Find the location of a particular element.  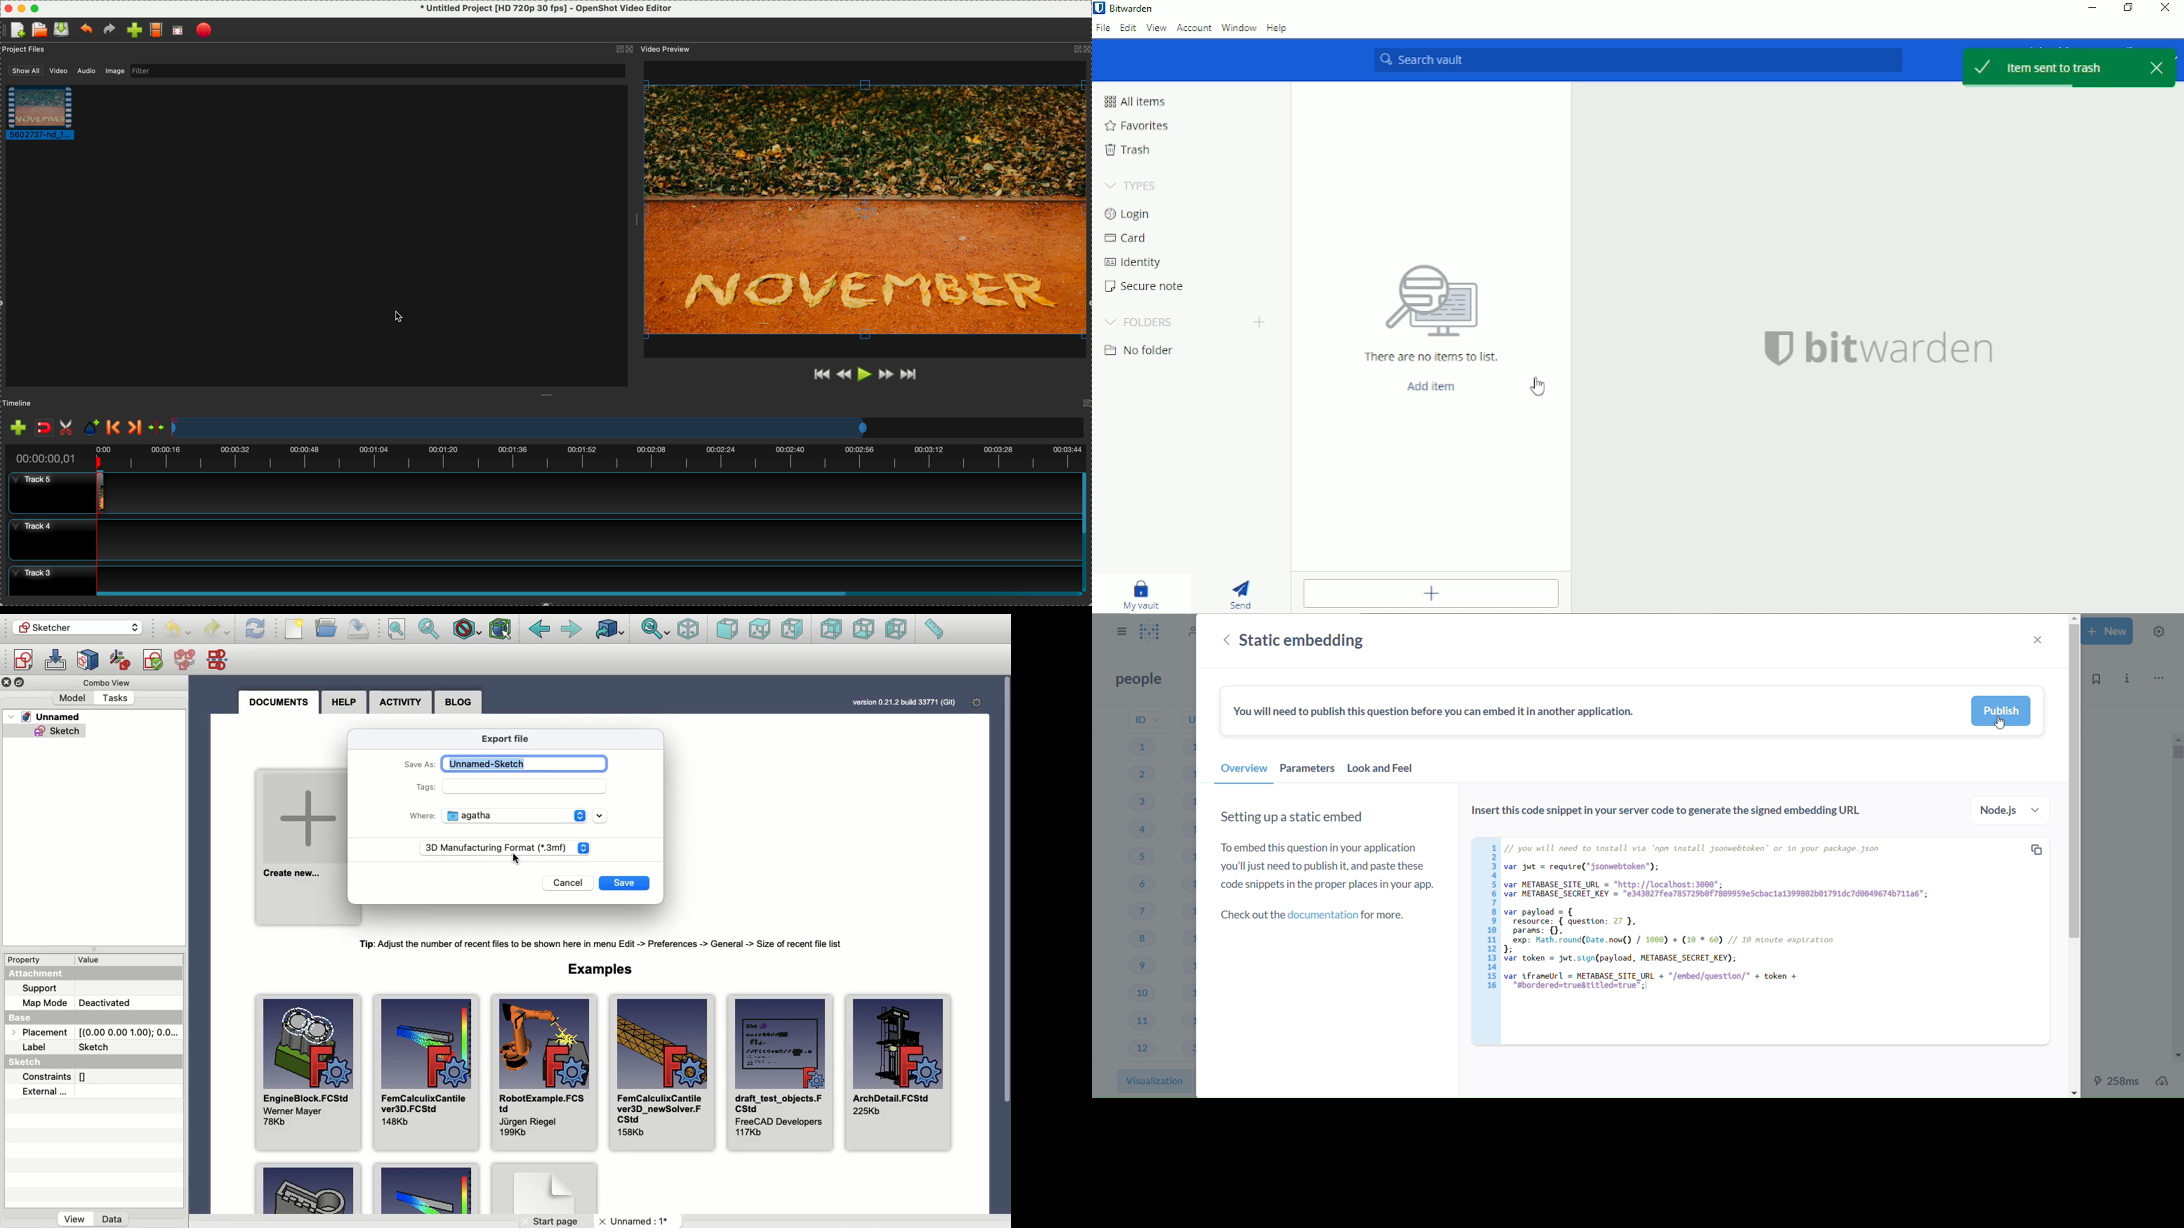

Help is located at coordinates (345, 701).